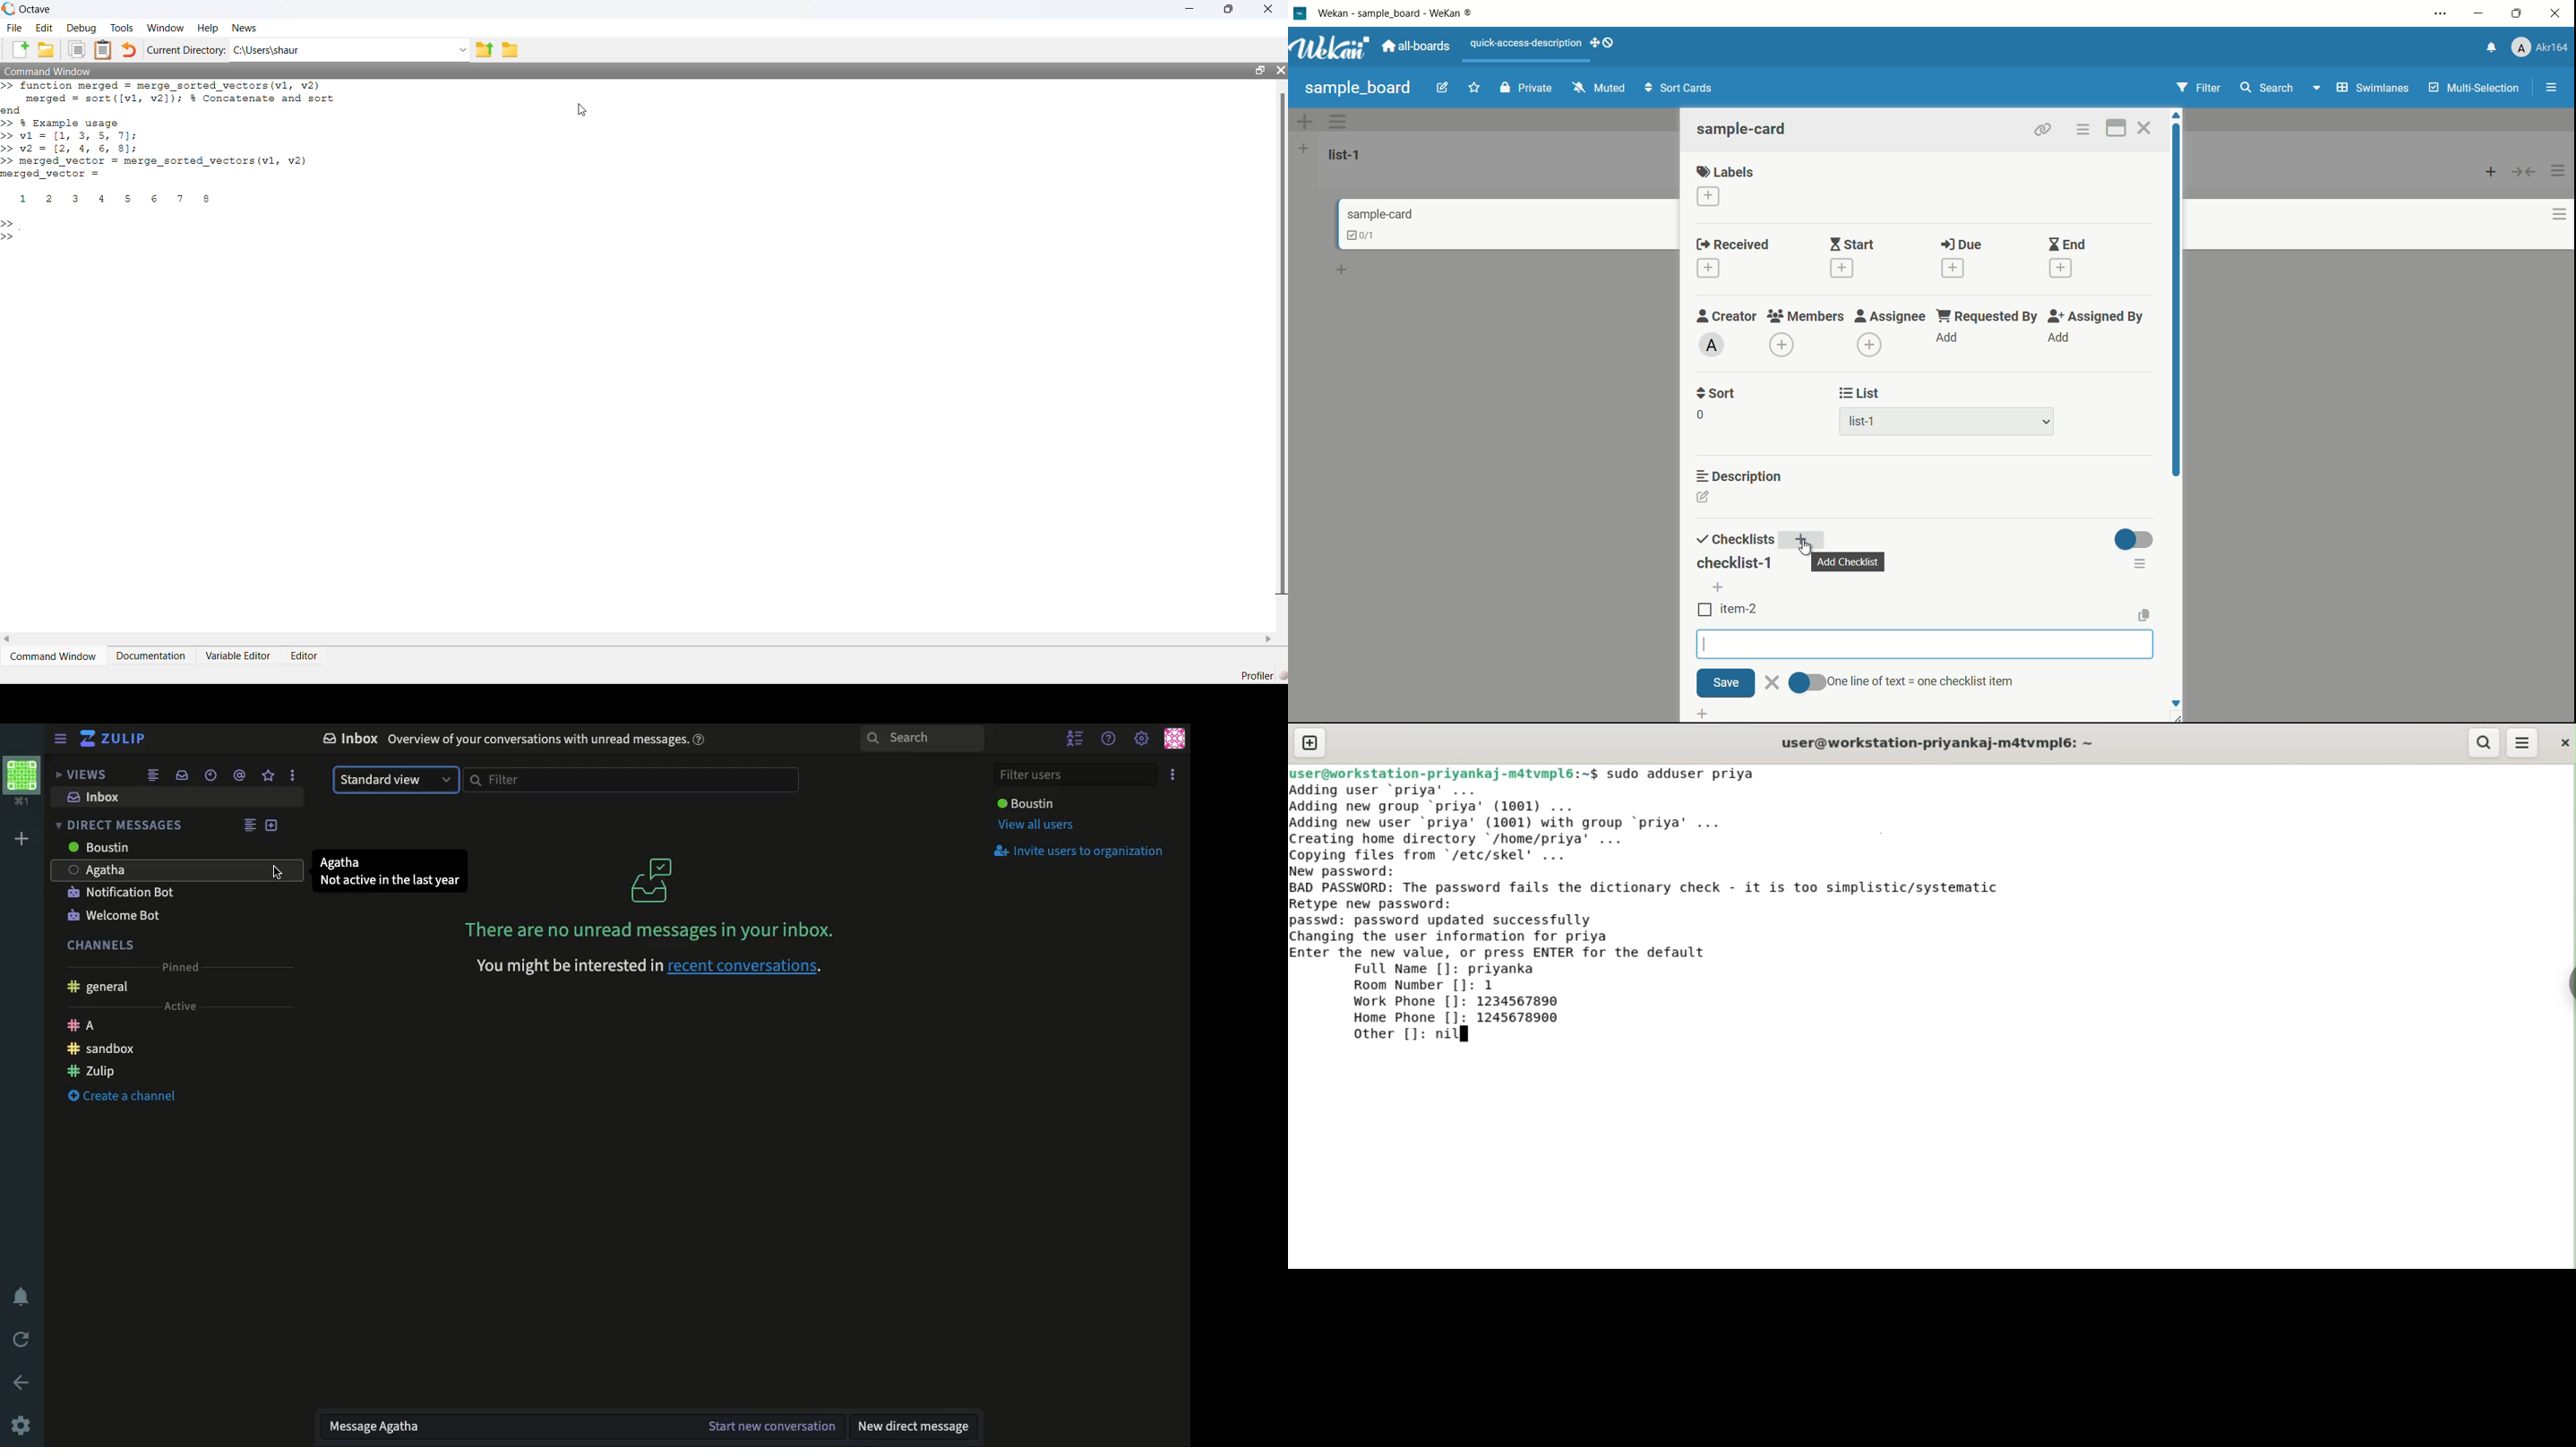 The image size is (2576, 1456). I want to click on Drop-down , so click(461, 50).